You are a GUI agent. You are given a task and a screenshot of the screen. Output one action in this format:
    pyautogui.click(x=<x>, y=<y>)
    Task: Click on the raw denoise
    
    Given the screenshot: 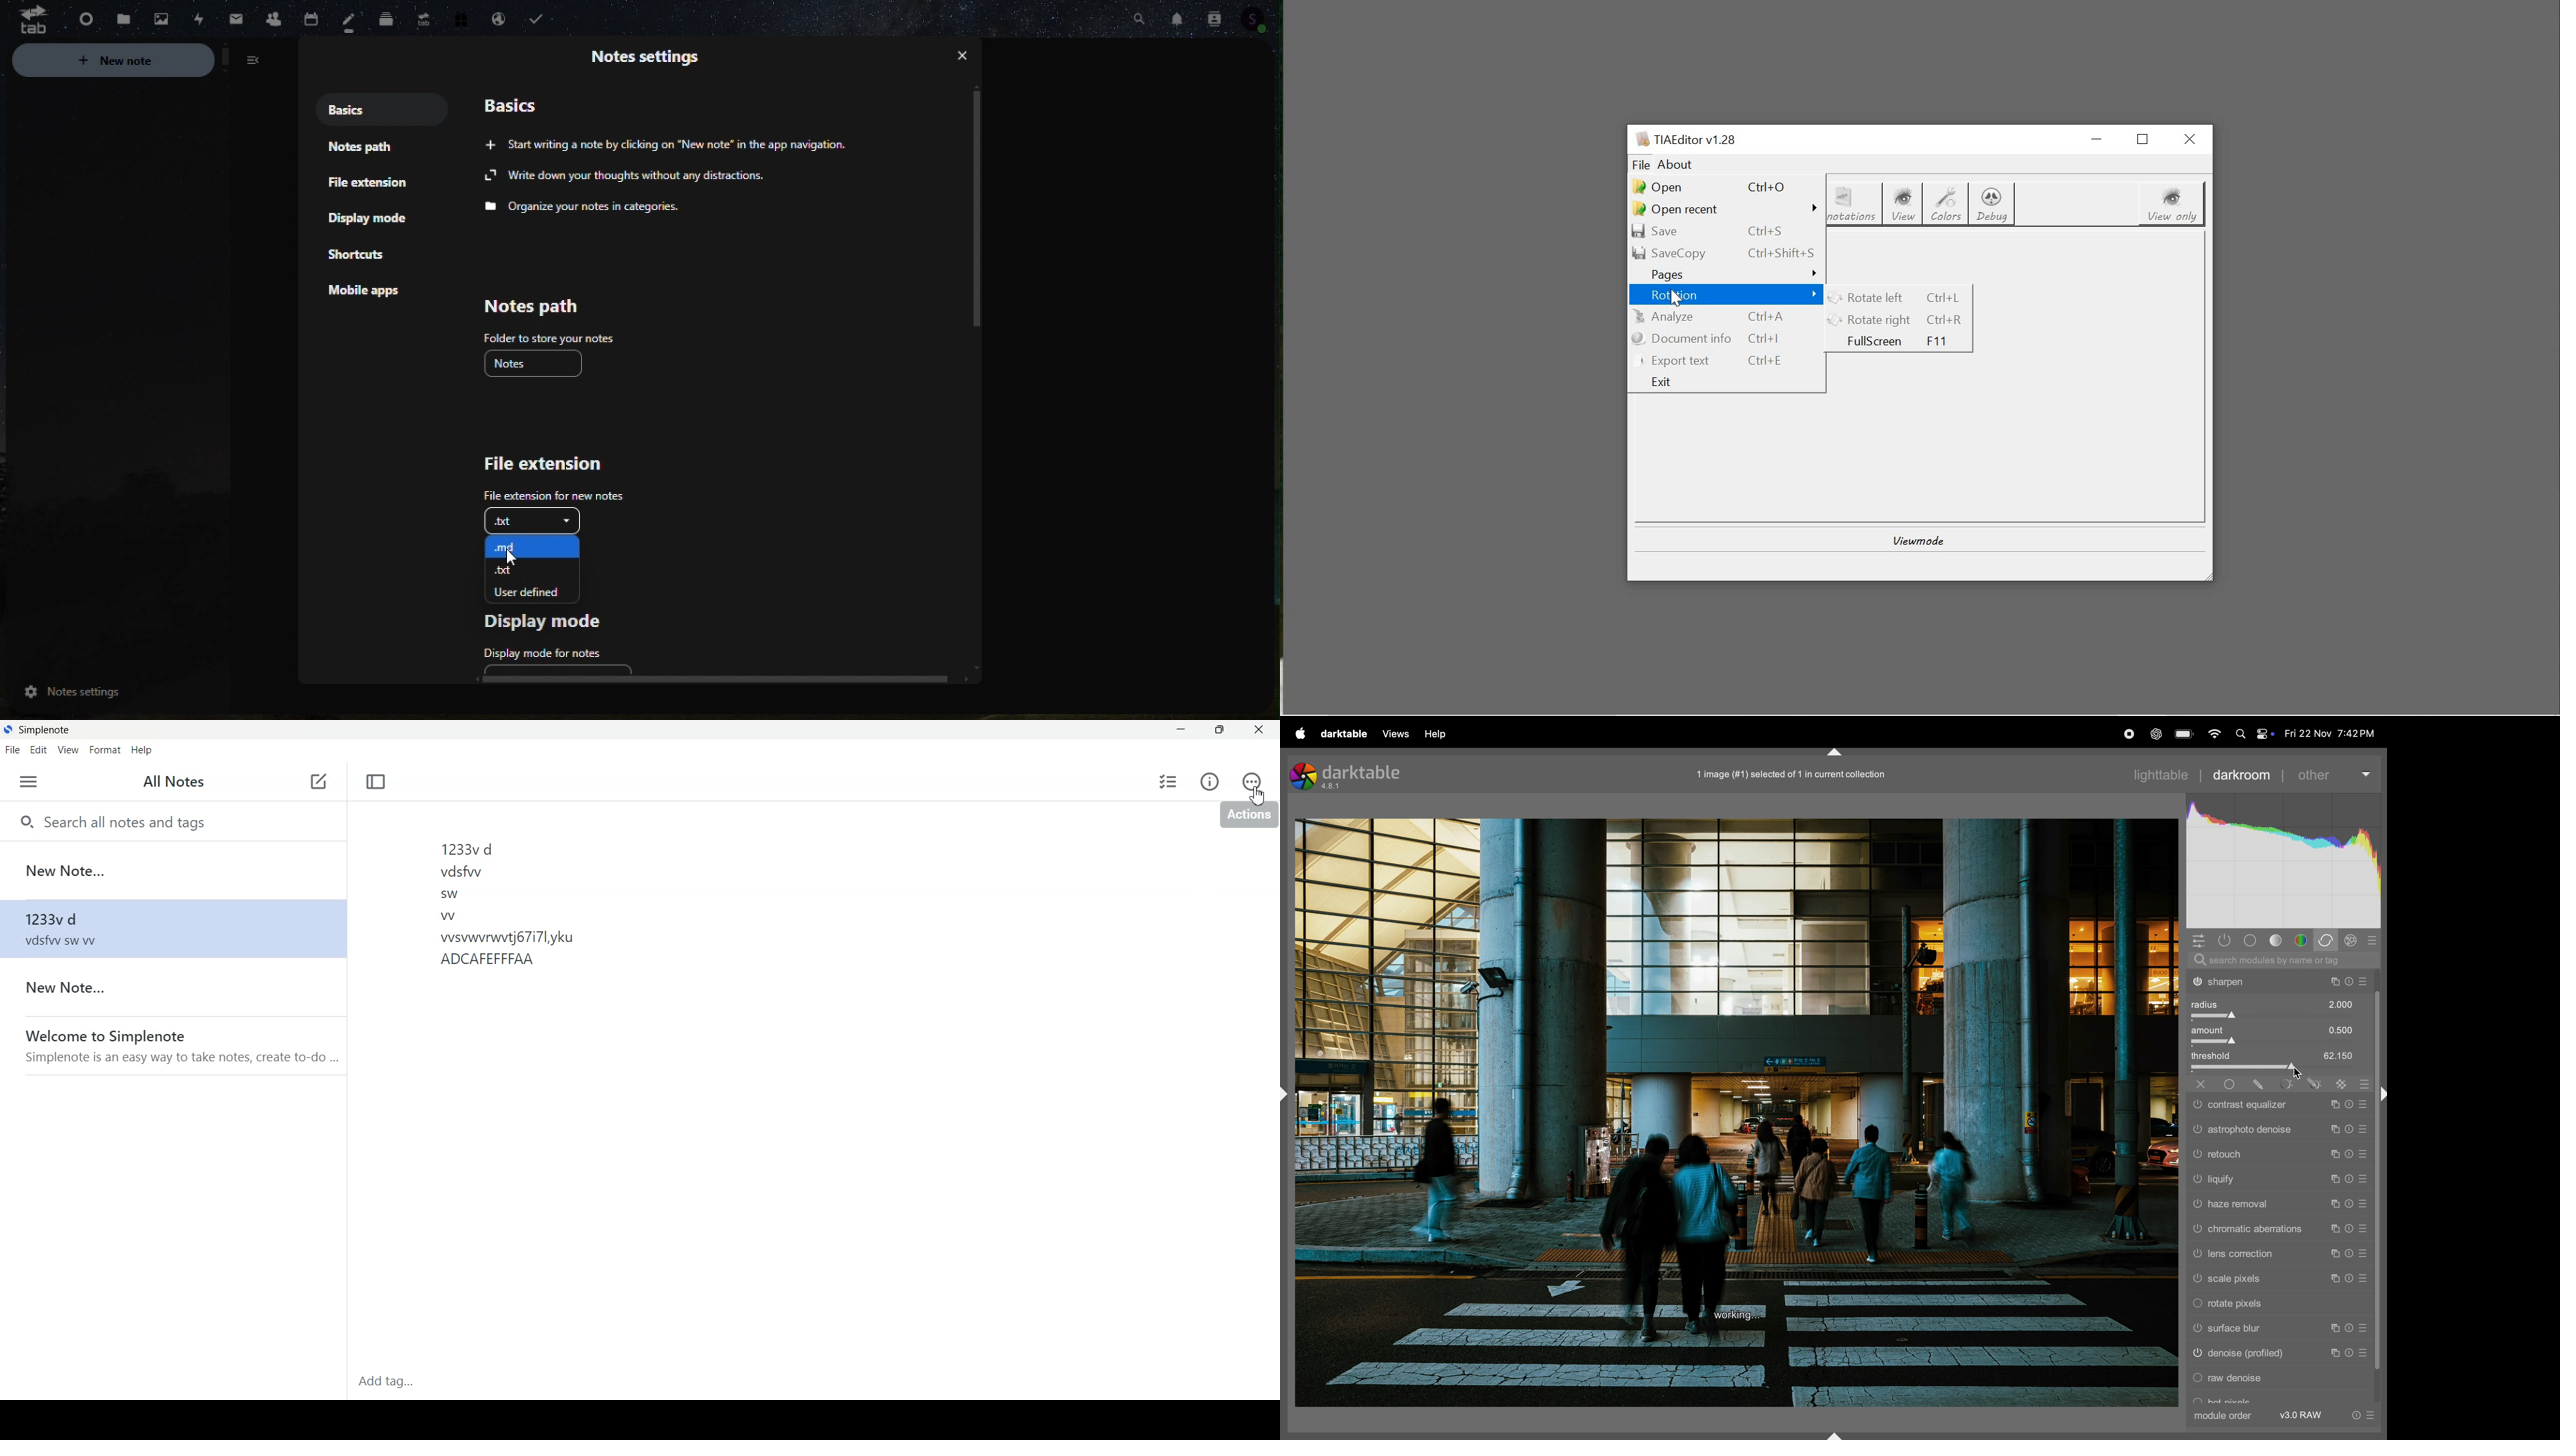 What is the action you would take?
    pyautogui.click(x=2279, y=1380)
    